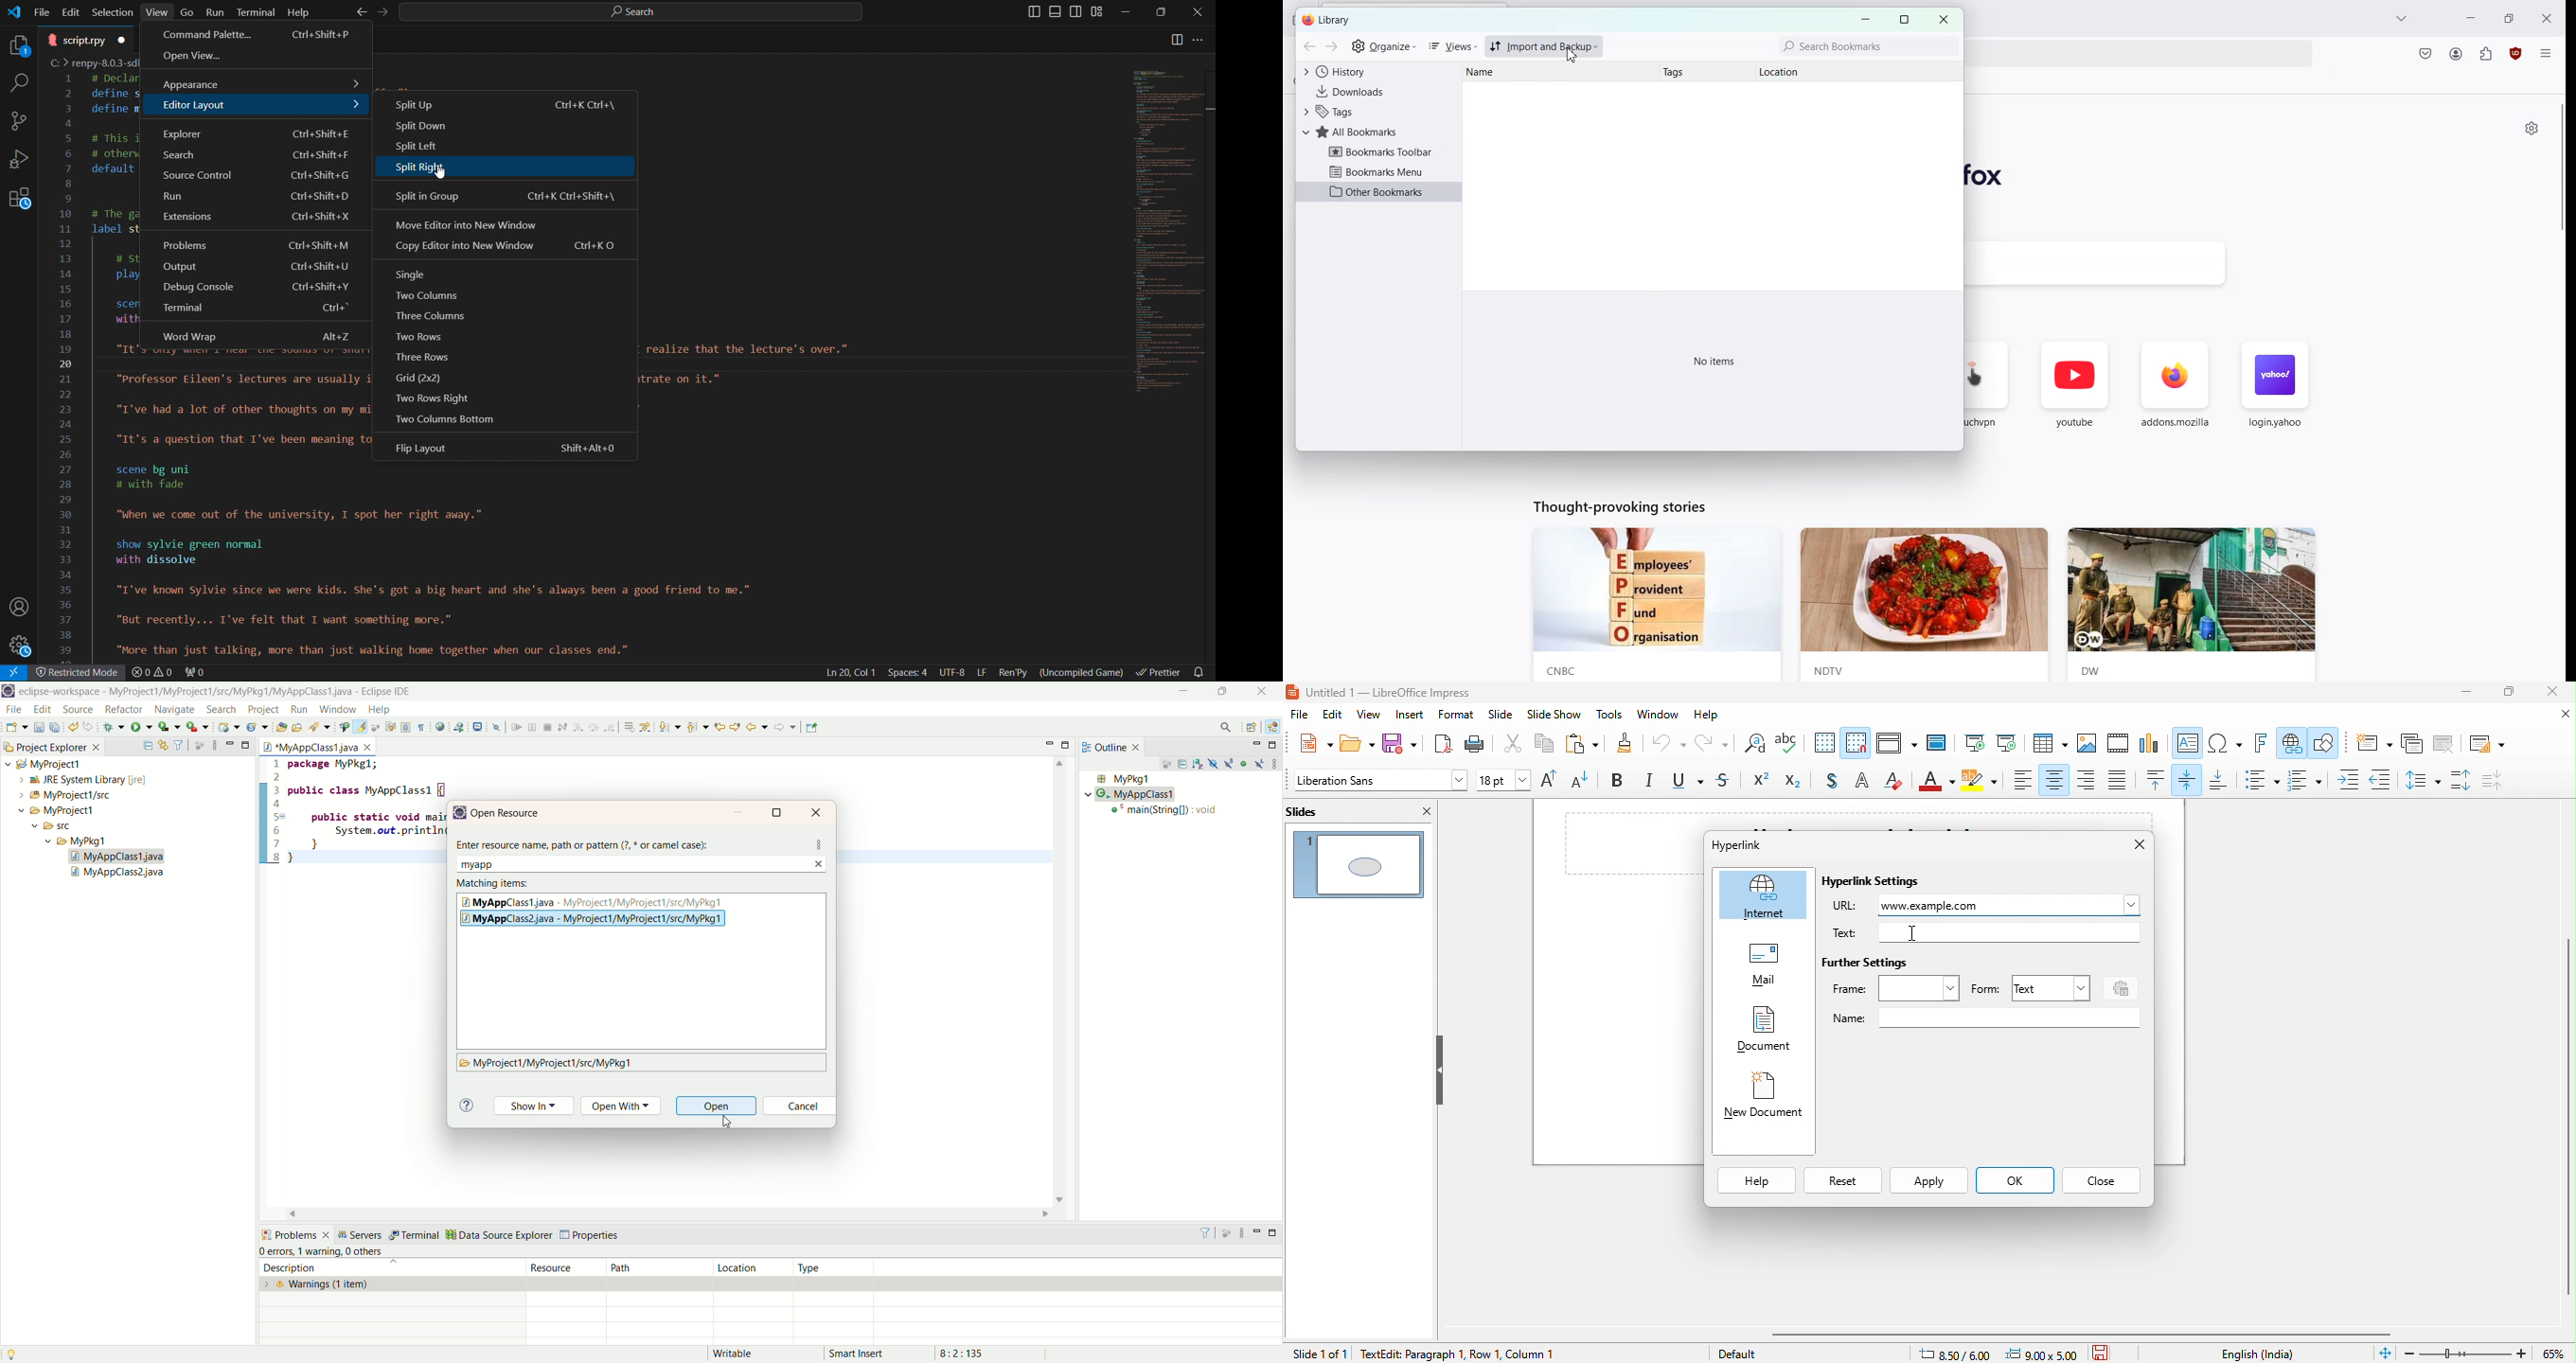  What do you see at coordinates (1587, 782) in the screenshot?
I see `decrease font size` at bounding box center [1587, 782].